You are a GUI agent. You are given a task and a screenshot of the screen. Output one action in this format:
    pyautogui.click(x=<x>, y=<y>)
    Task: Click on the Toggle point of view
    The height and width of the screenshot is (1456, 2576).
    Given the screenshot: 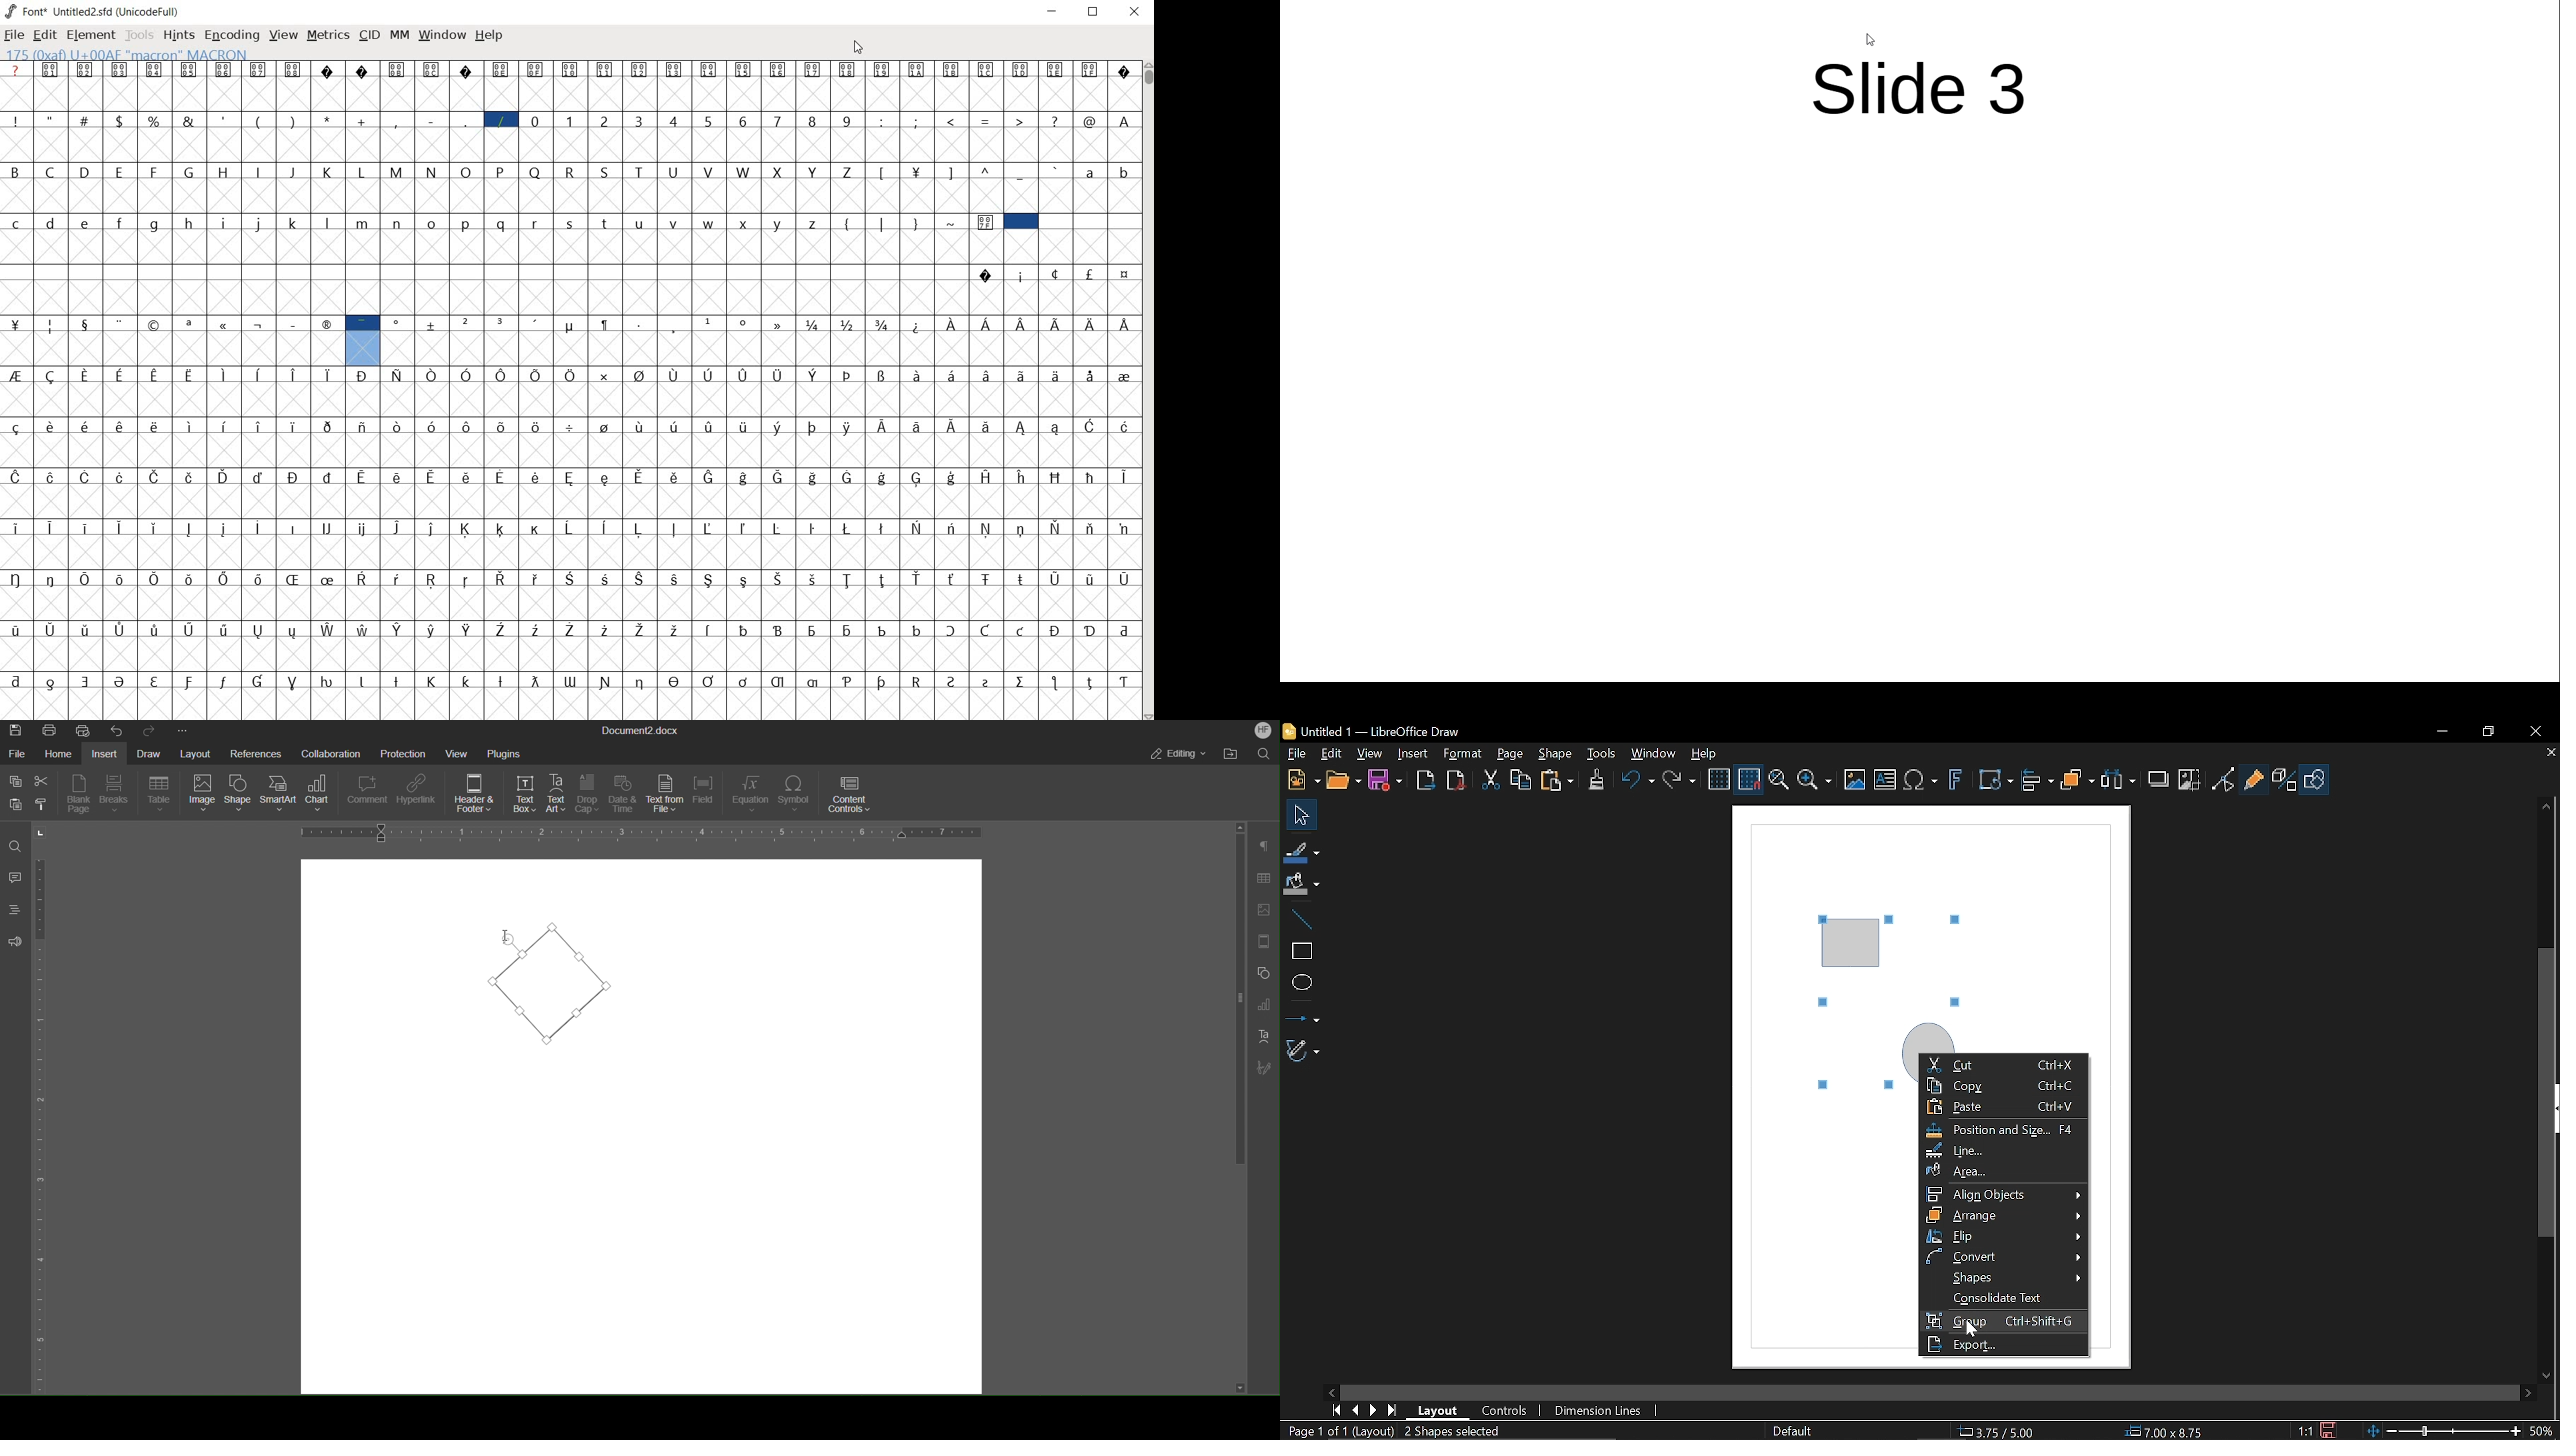 What is the action you would take?
    pyautogui.click(x=2223, y=781)
    